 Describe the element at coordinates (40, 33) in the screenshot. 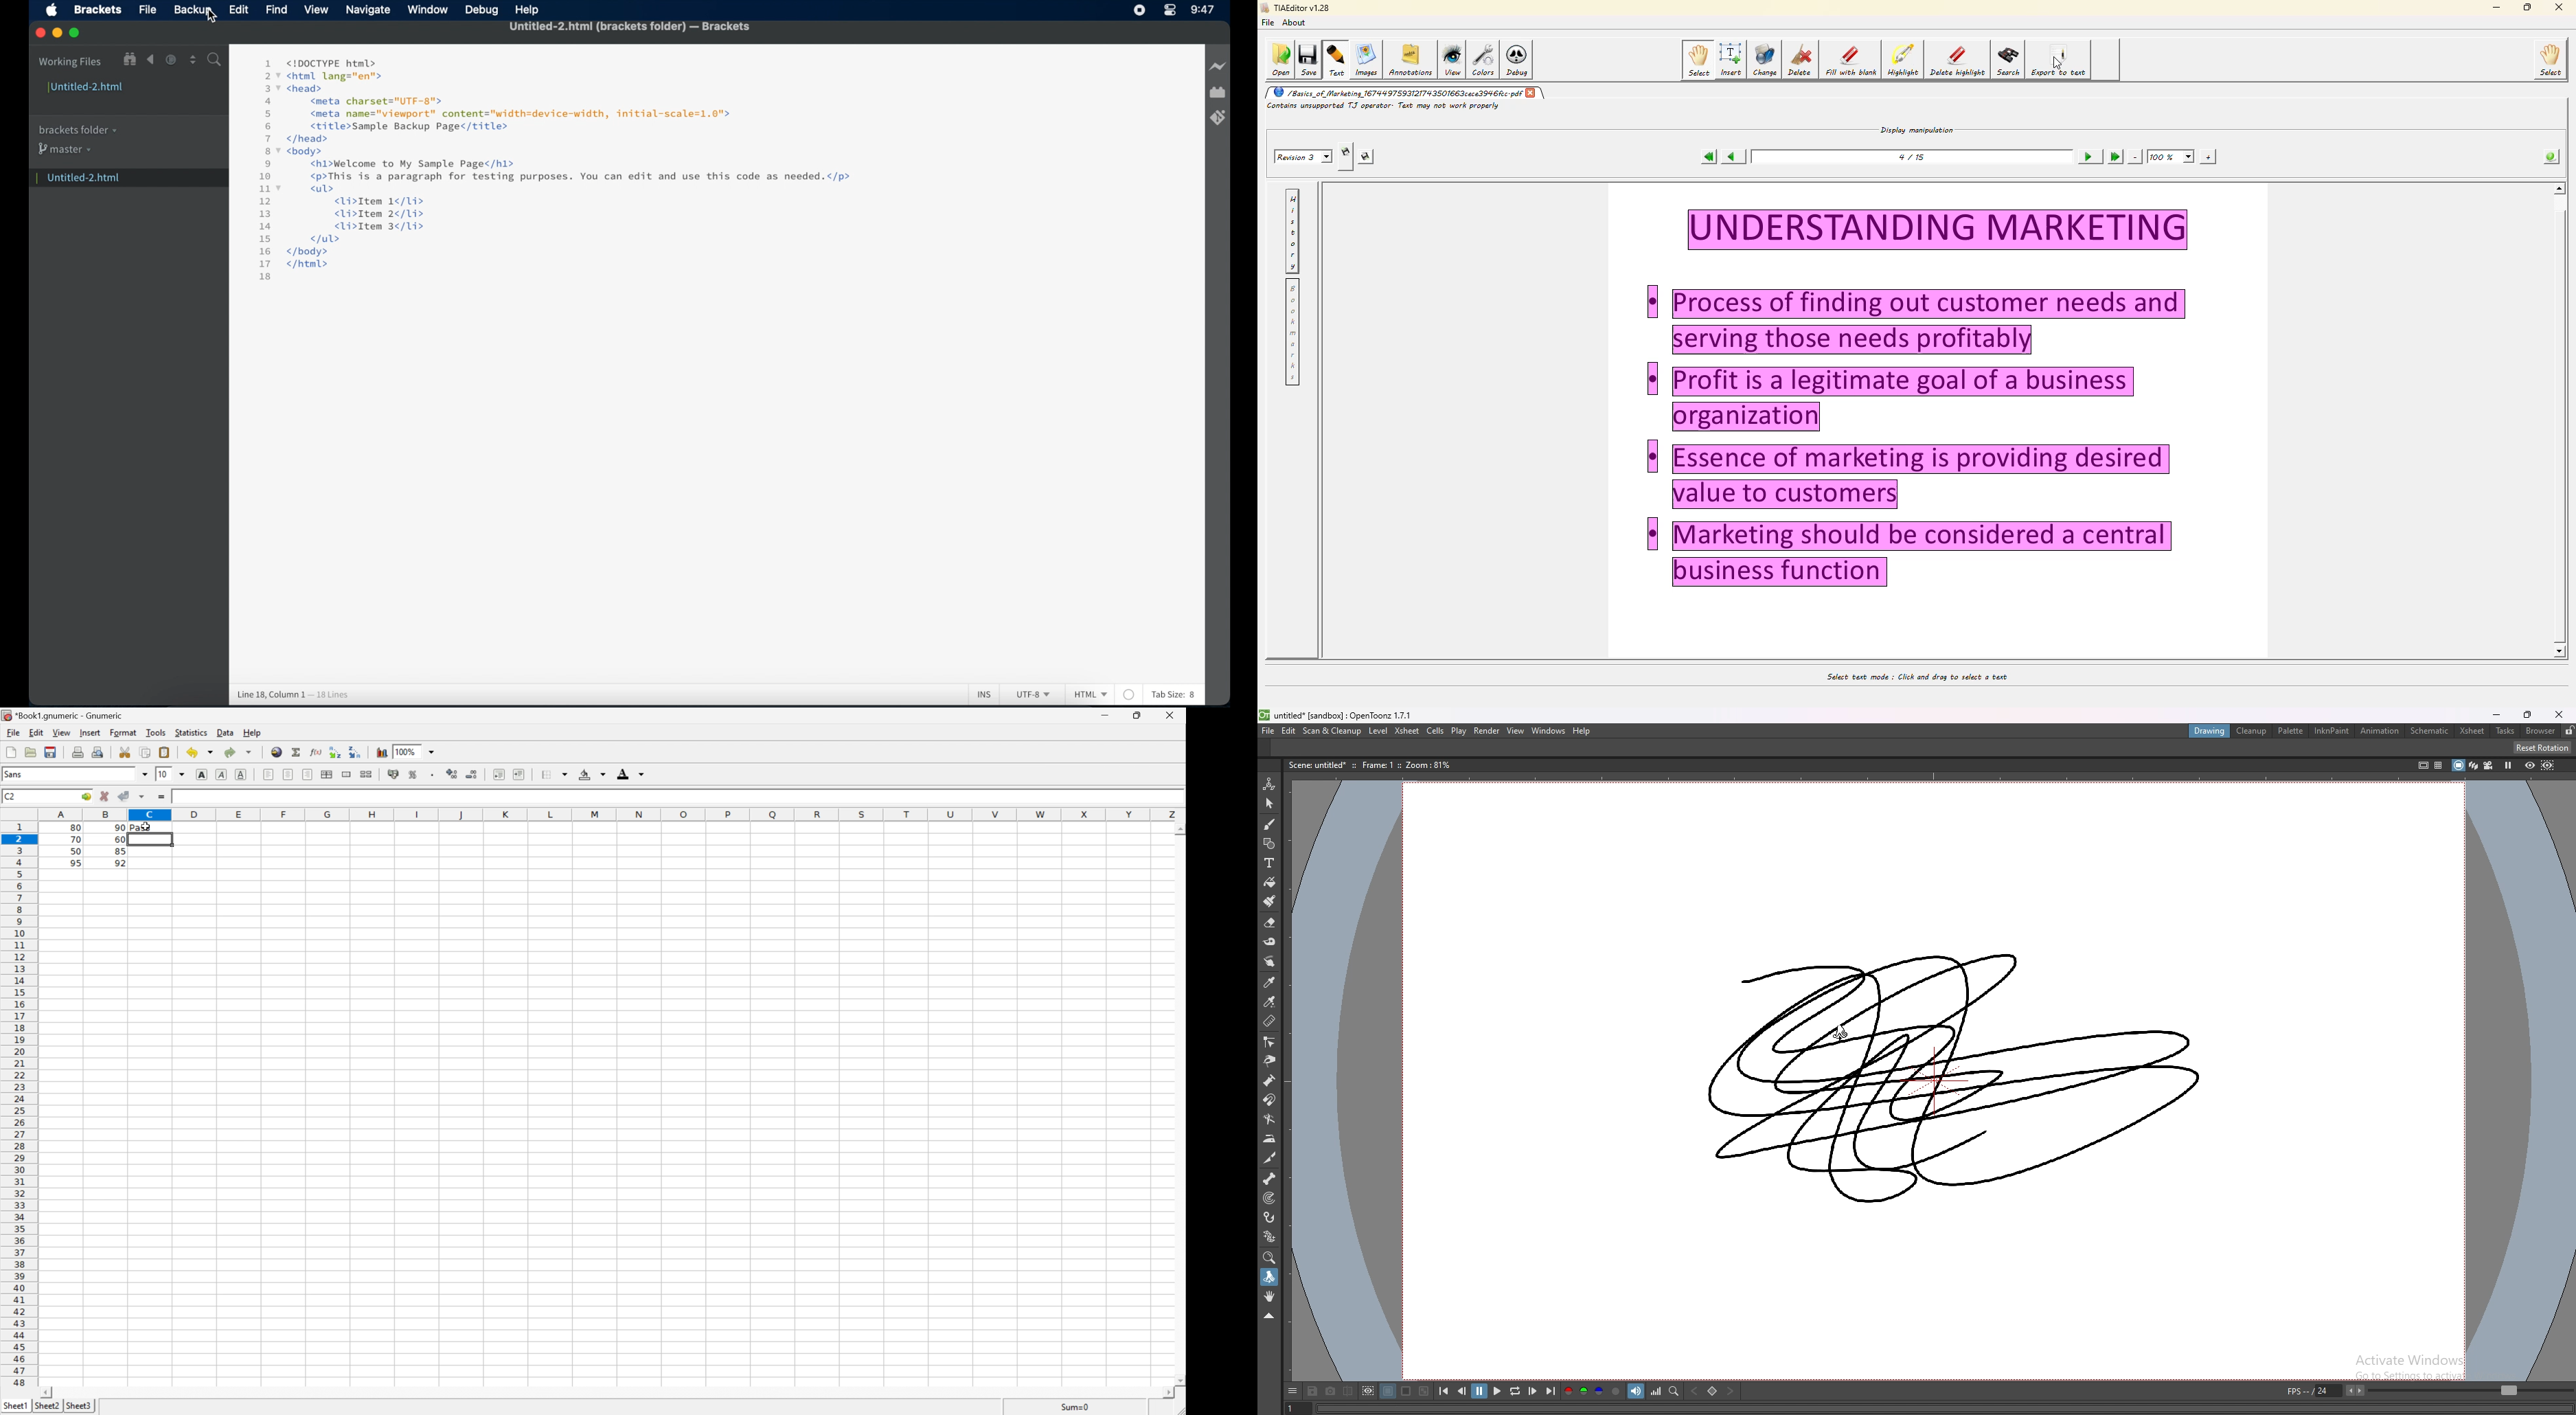

I see `close` at that location.